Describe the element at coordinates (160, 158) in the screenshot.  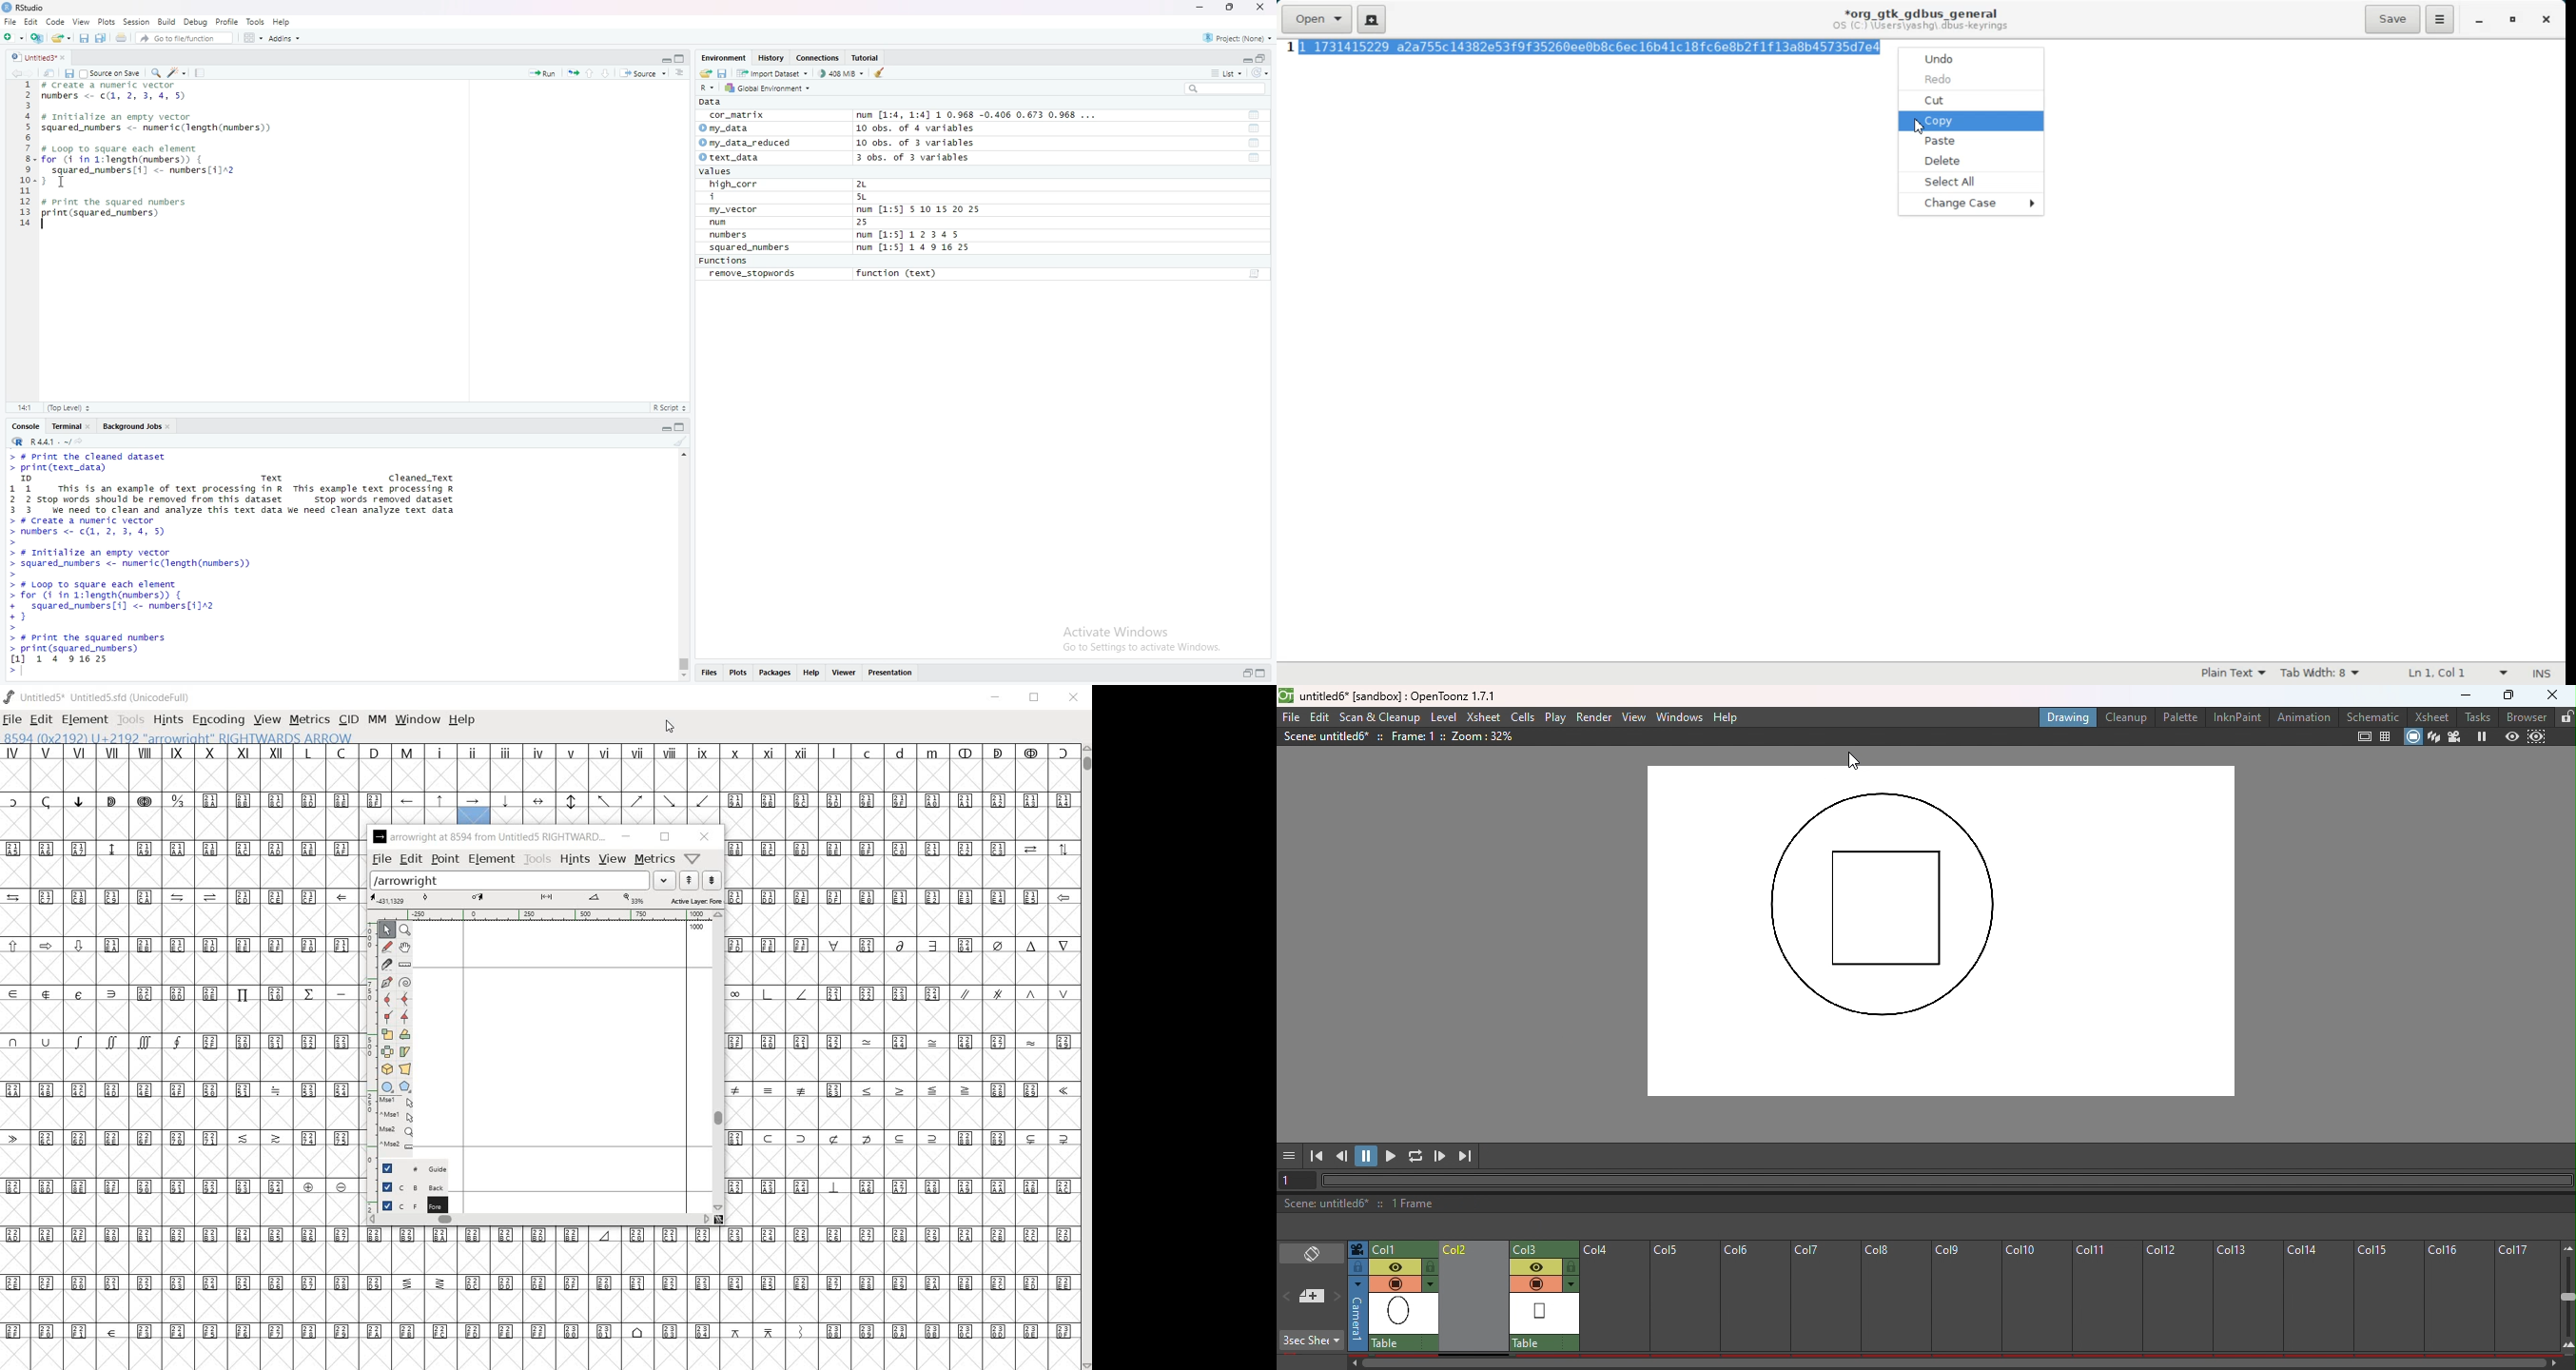
I see `# Create a numeric vectornumbers <- c(1, 2, 3, 4, 5)# Initialize an empty vectorsquared_numbers <- numeric(length(numbers))# Loop to square each elementfor (i in 1:length(nunbers)) {squared_numbers [1] <- numbers[i]12TI# print the squared numbers print(squared_numbers)` at that location.